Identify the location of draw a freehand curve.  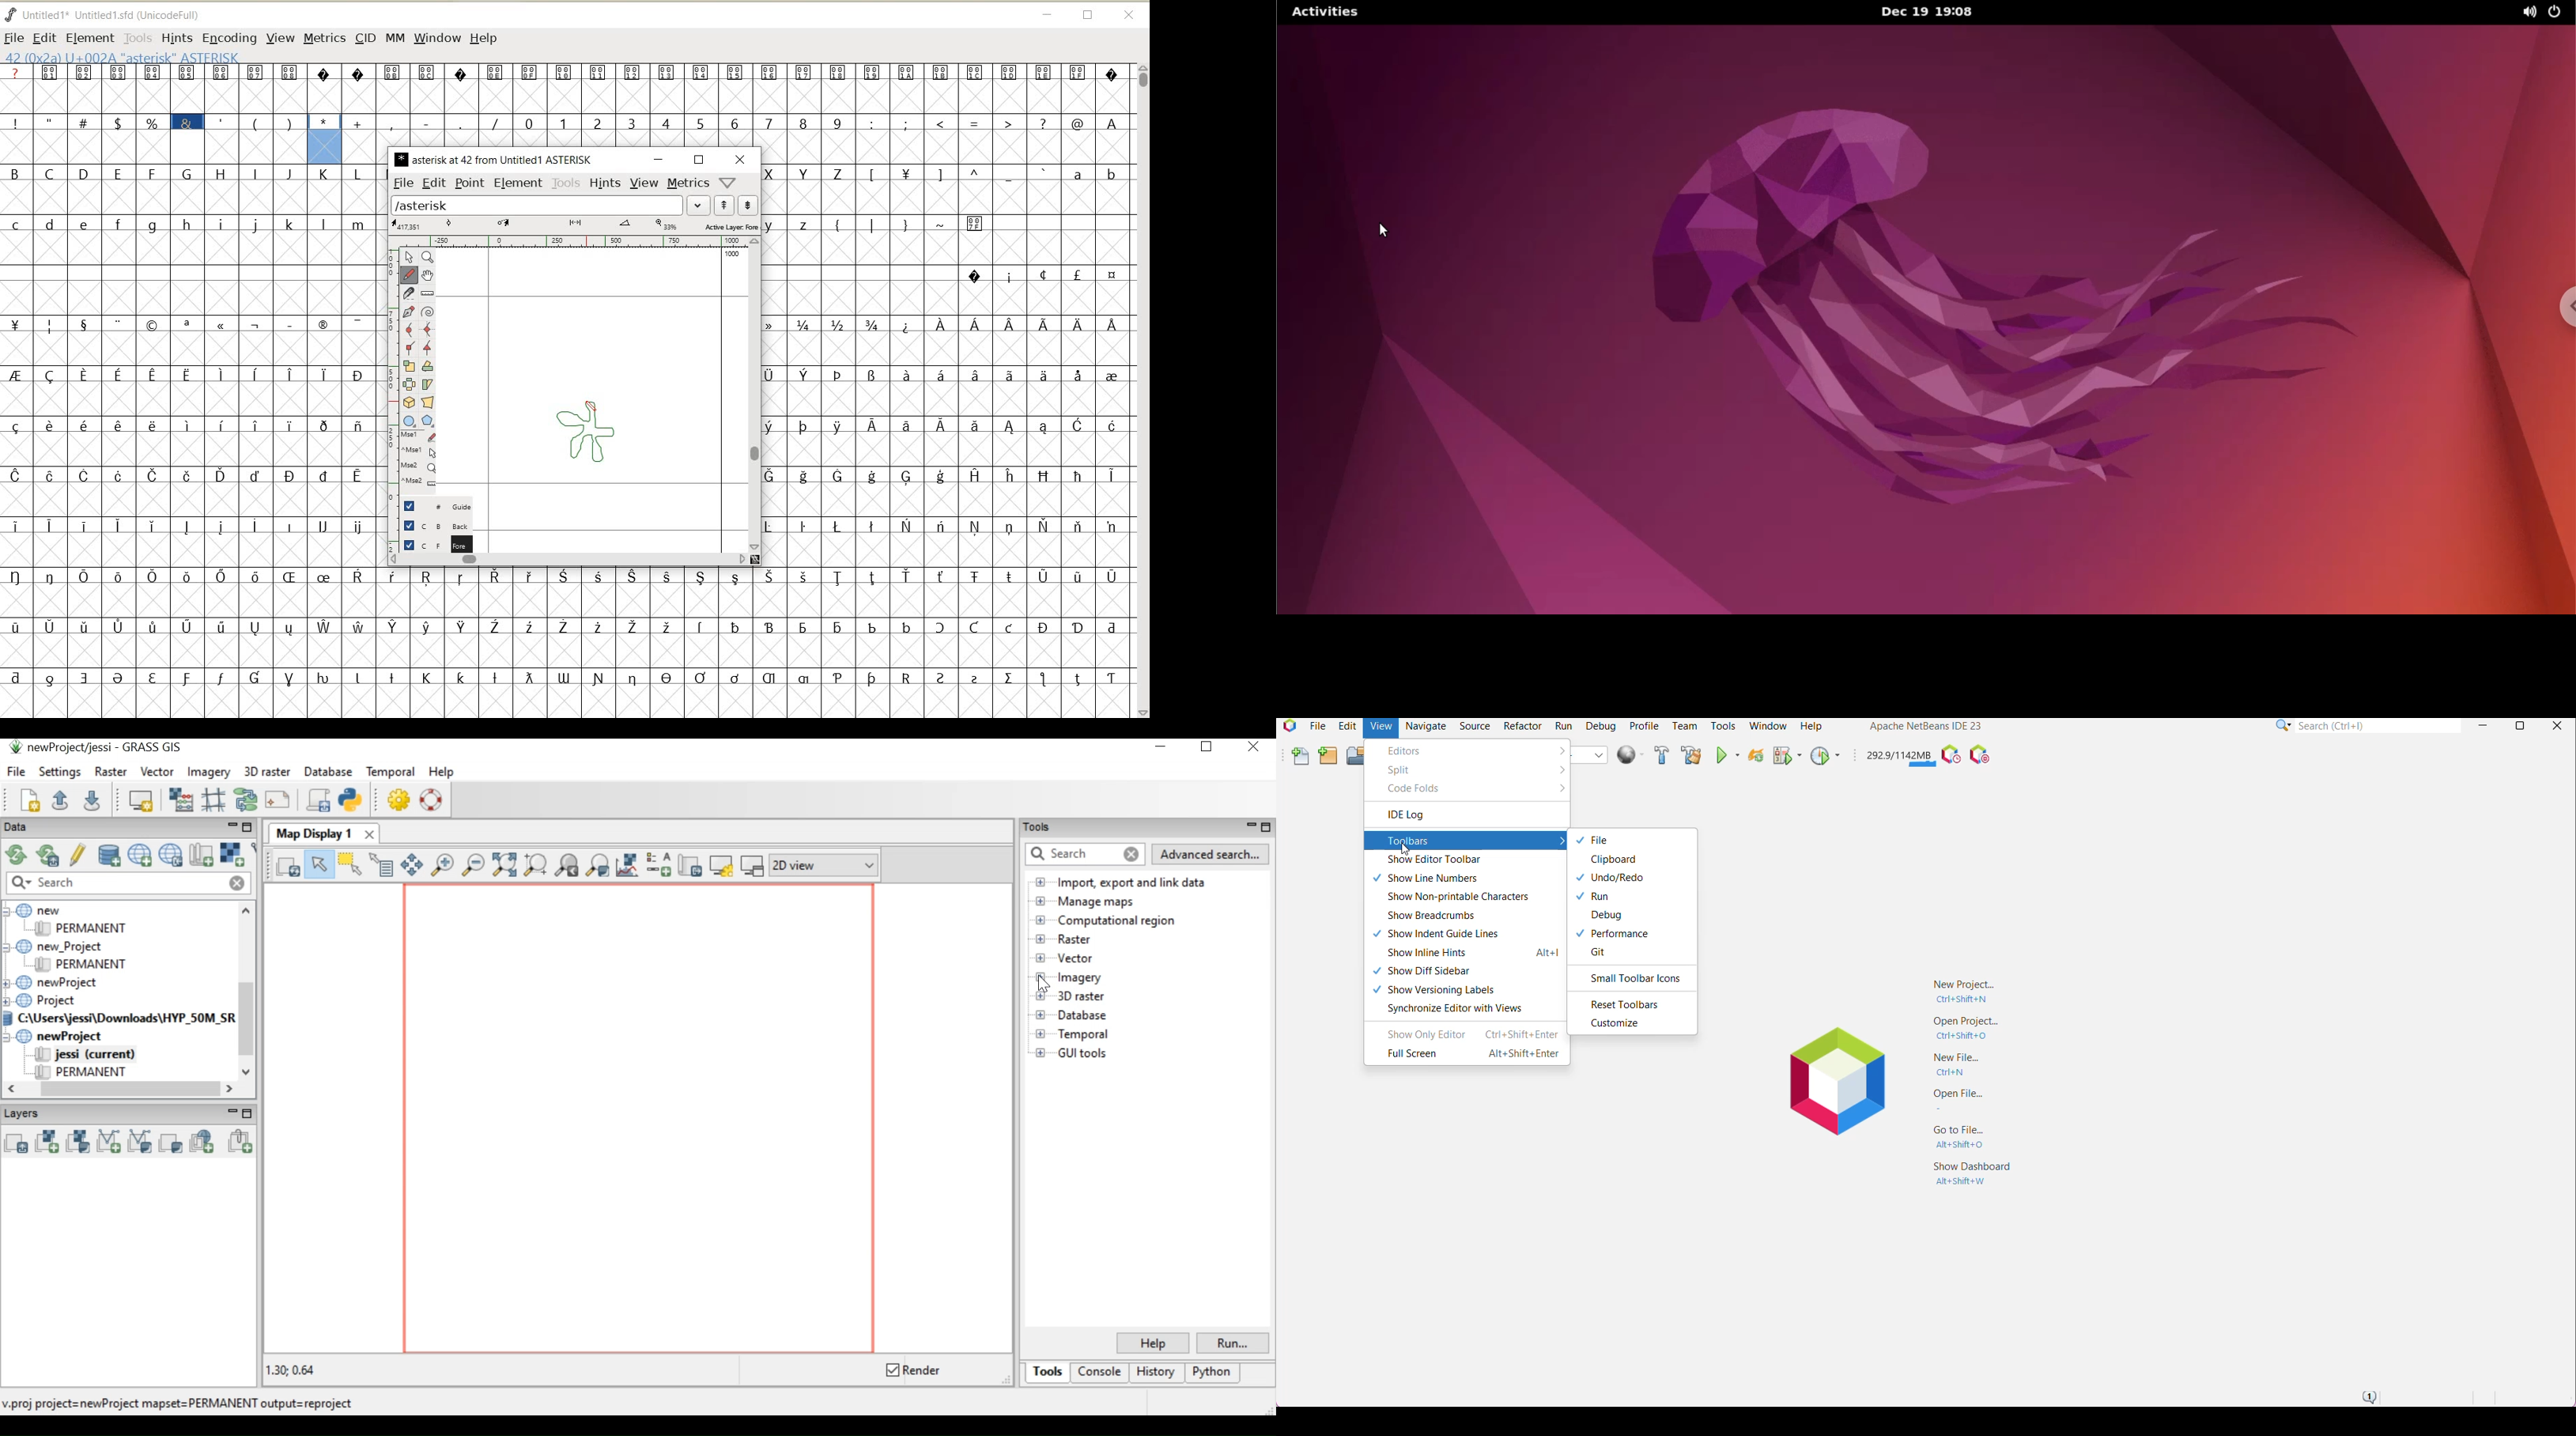
(409, 276).